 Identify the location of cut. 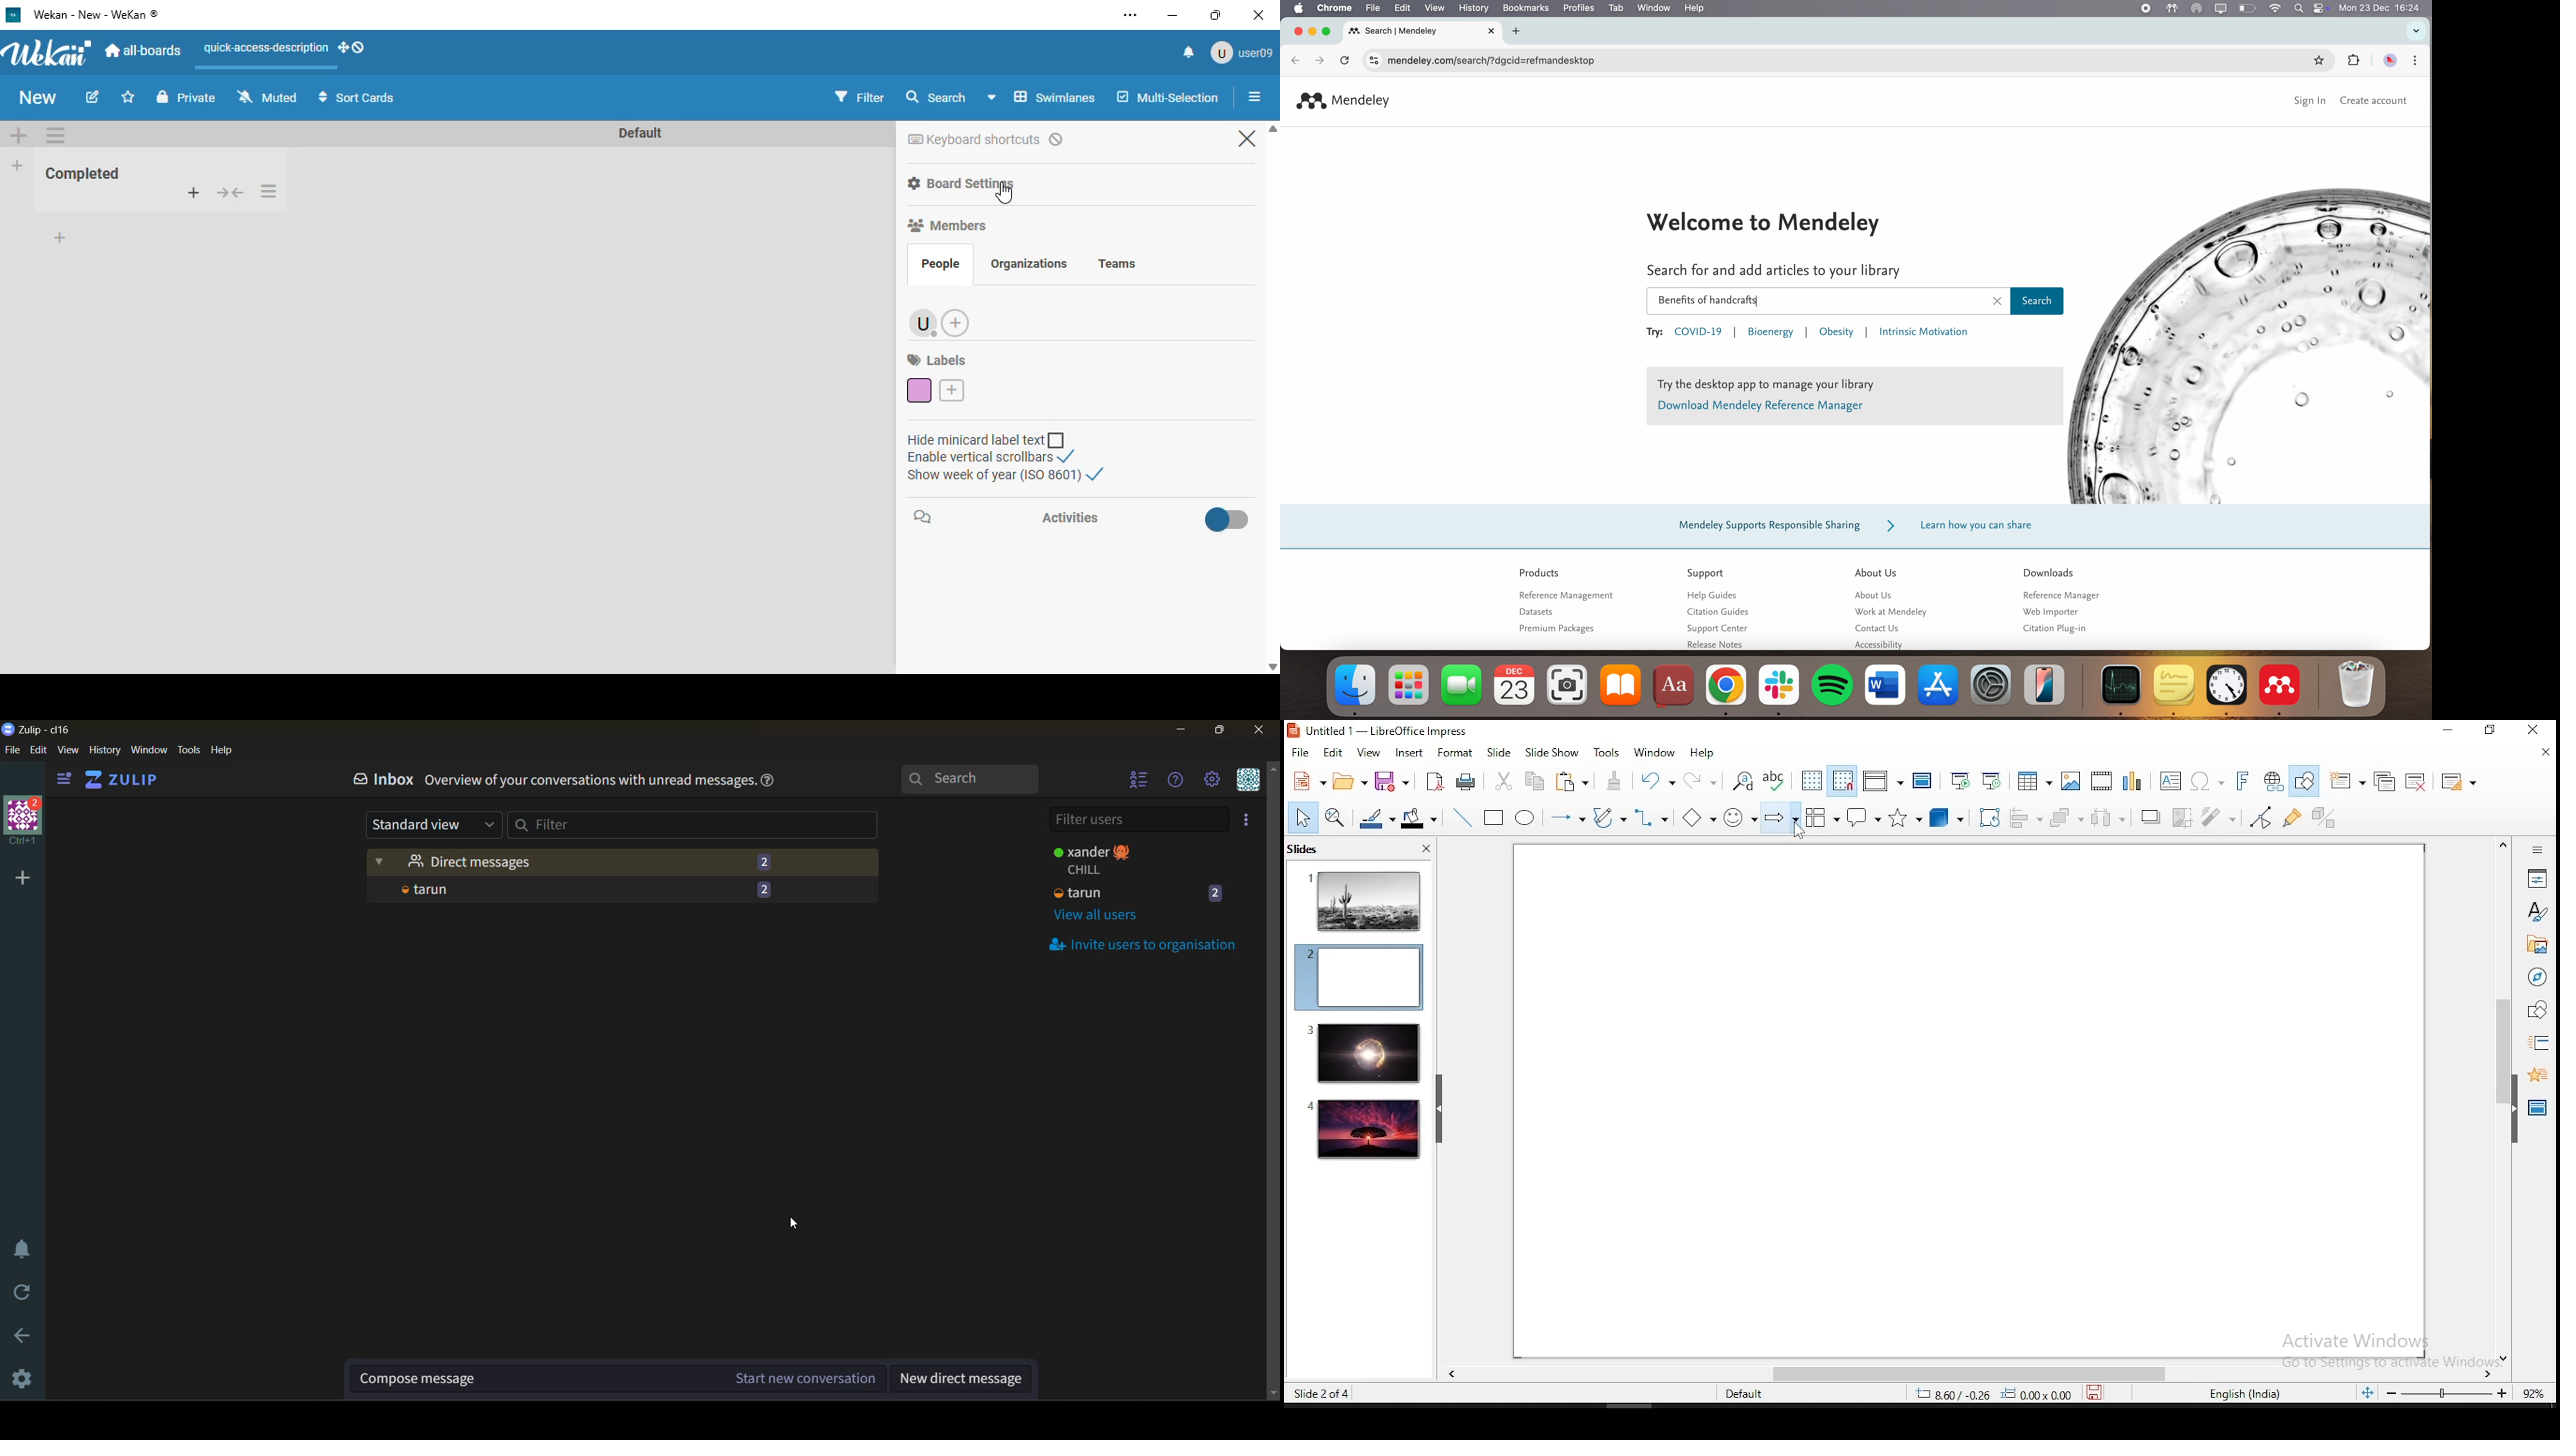
(1502, 780).